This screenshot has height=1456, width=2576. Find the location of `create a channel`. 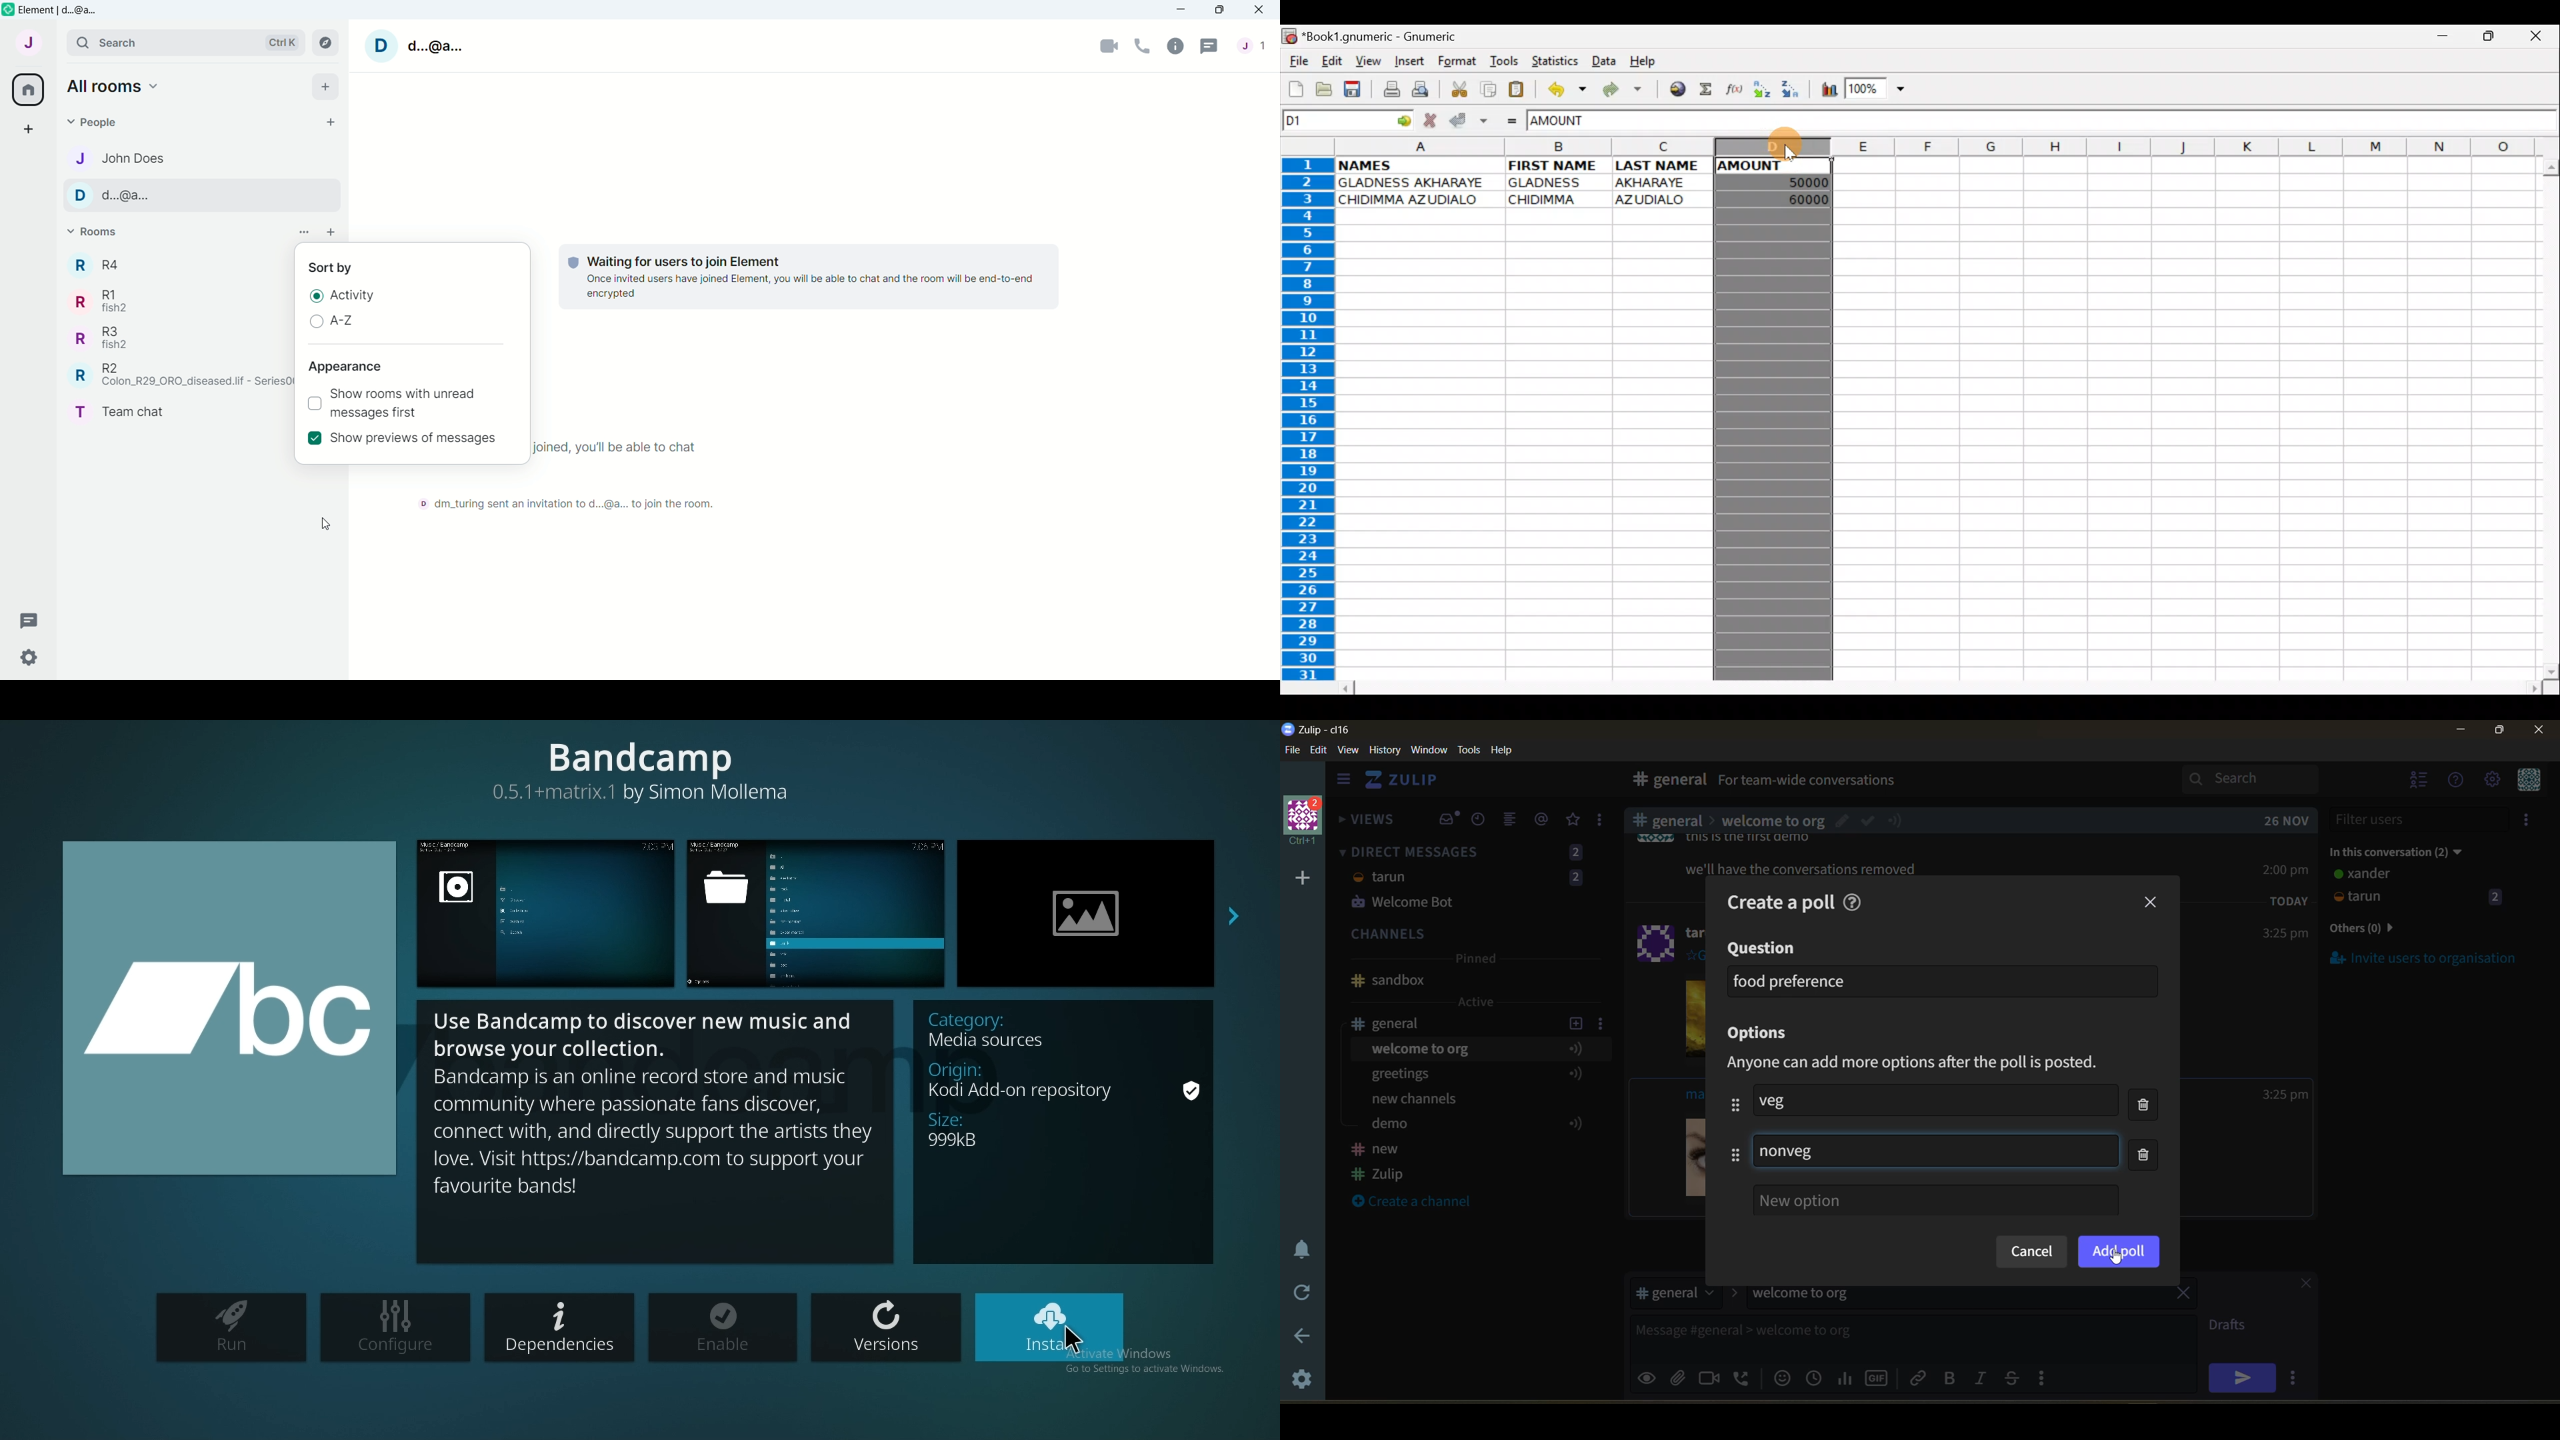

create a channel is located at coordinates (1419, 1203).